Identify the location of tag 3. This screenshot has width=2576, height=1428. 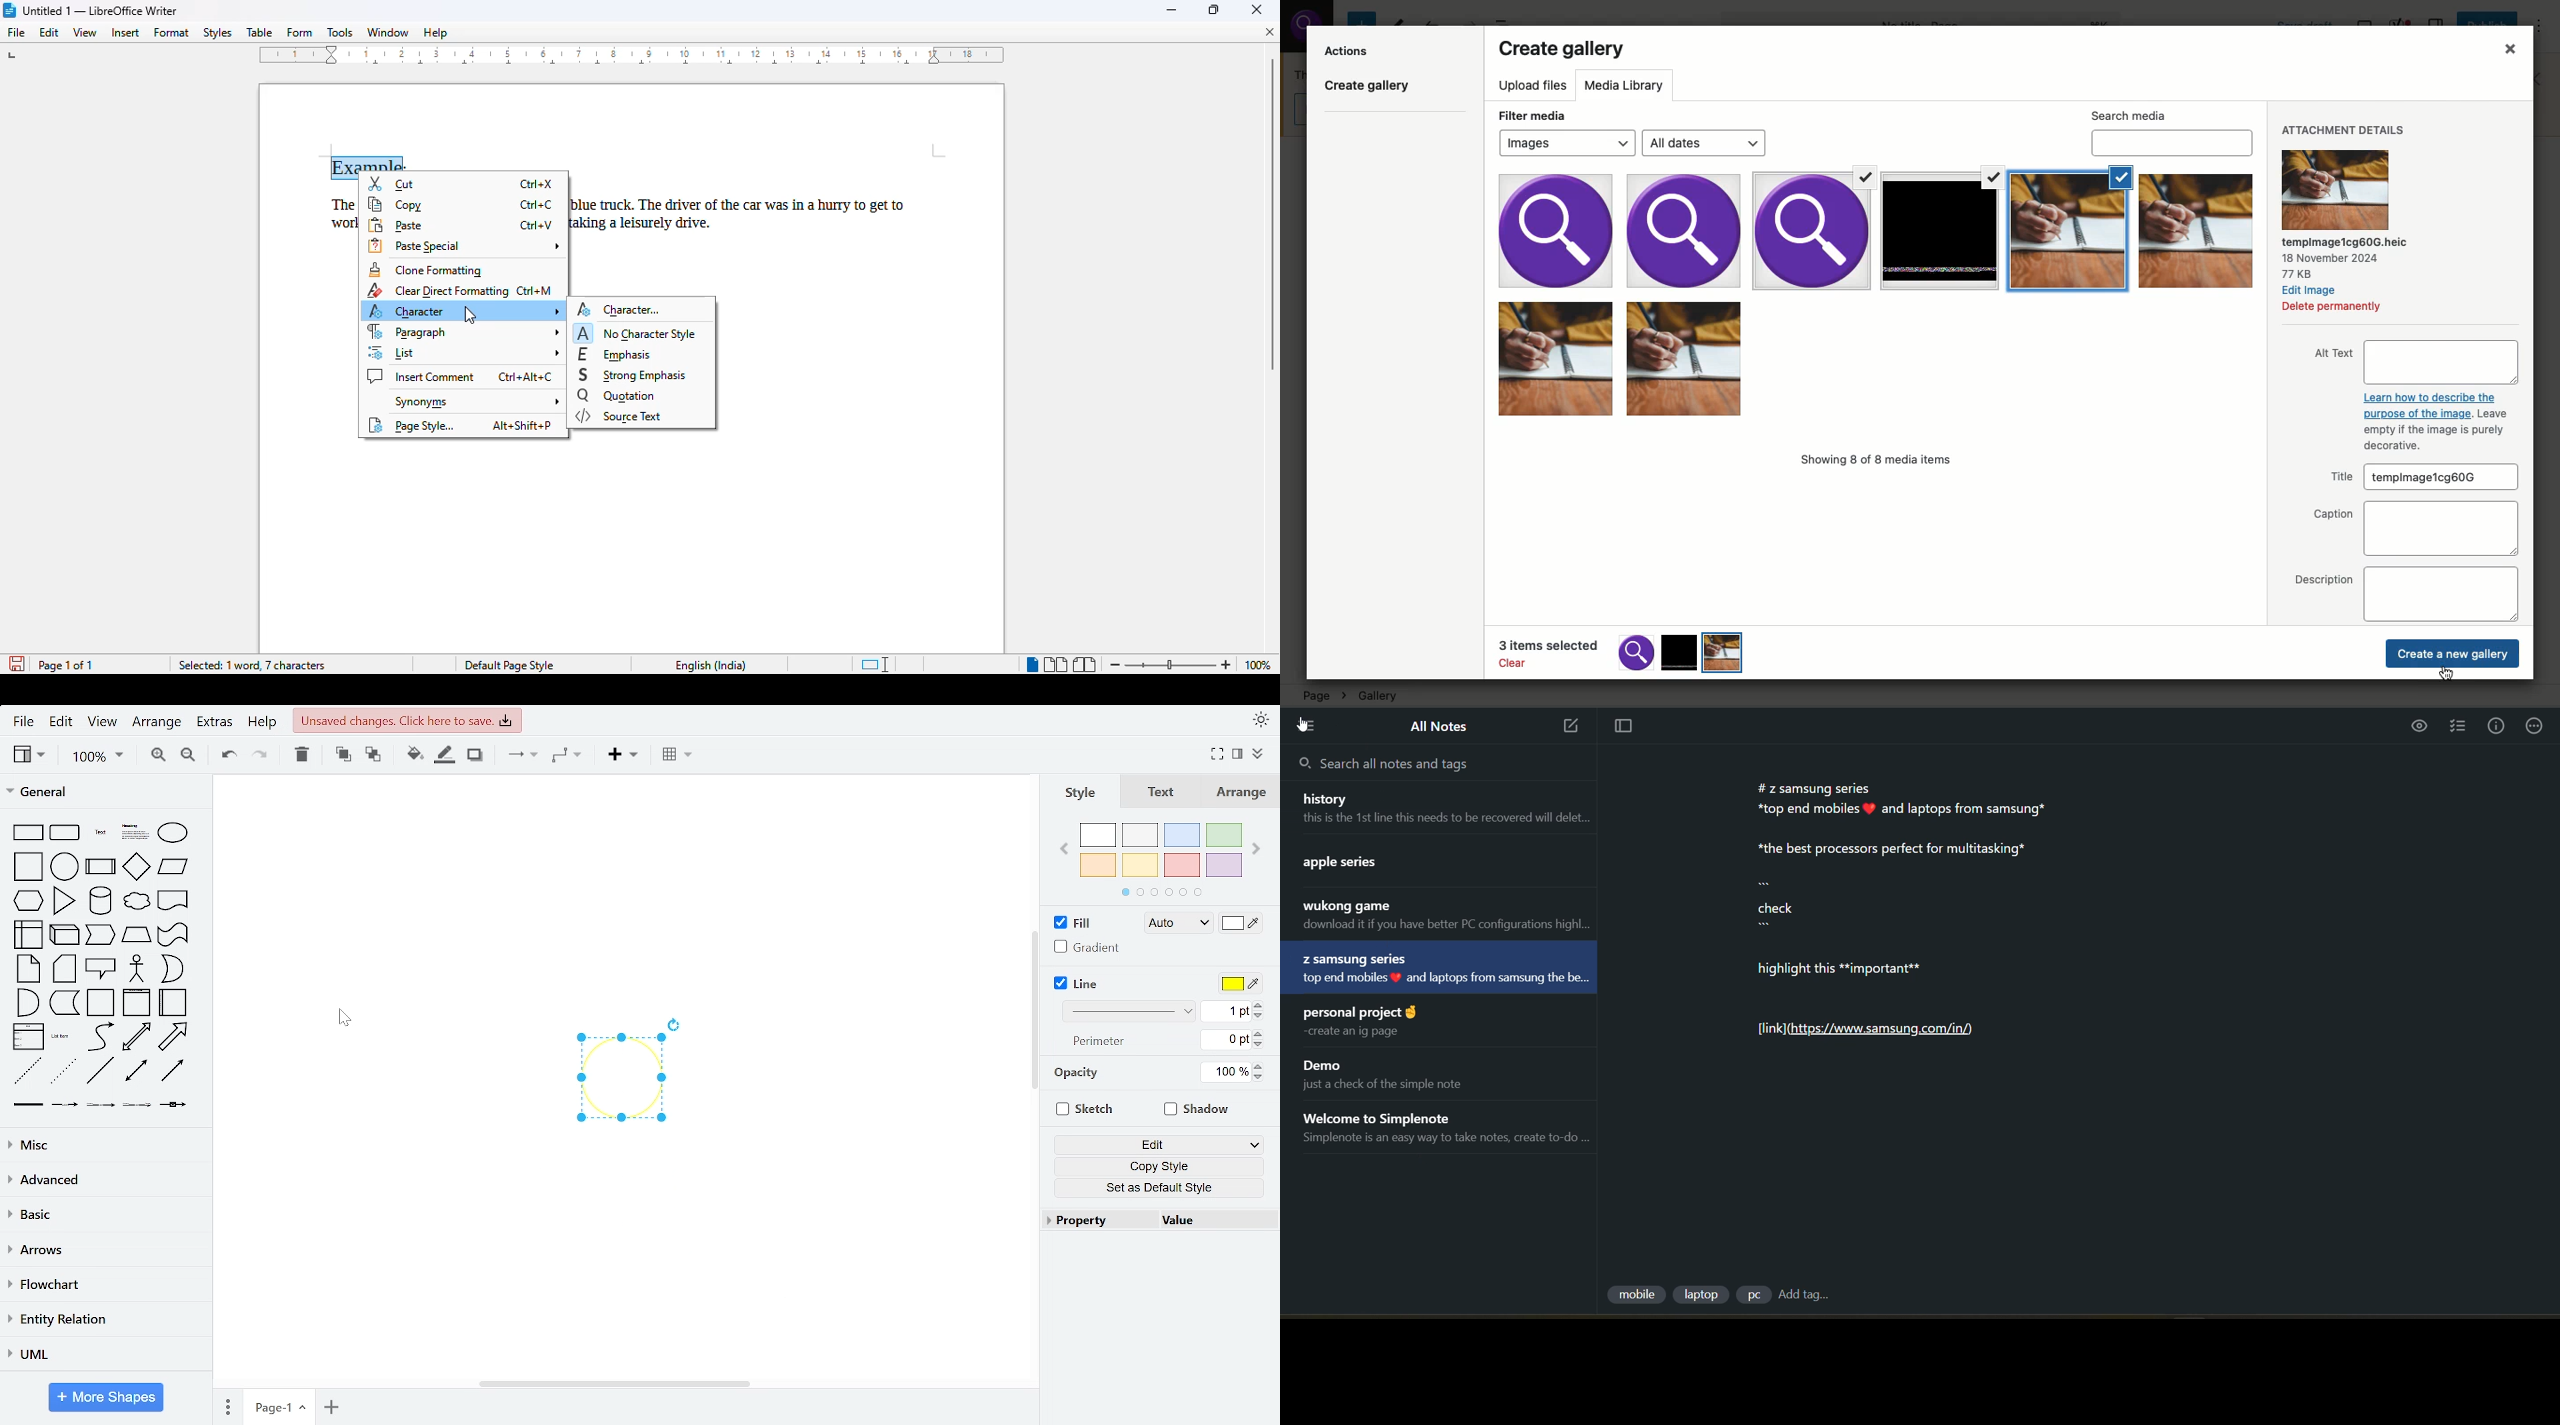
(1751, 1298).